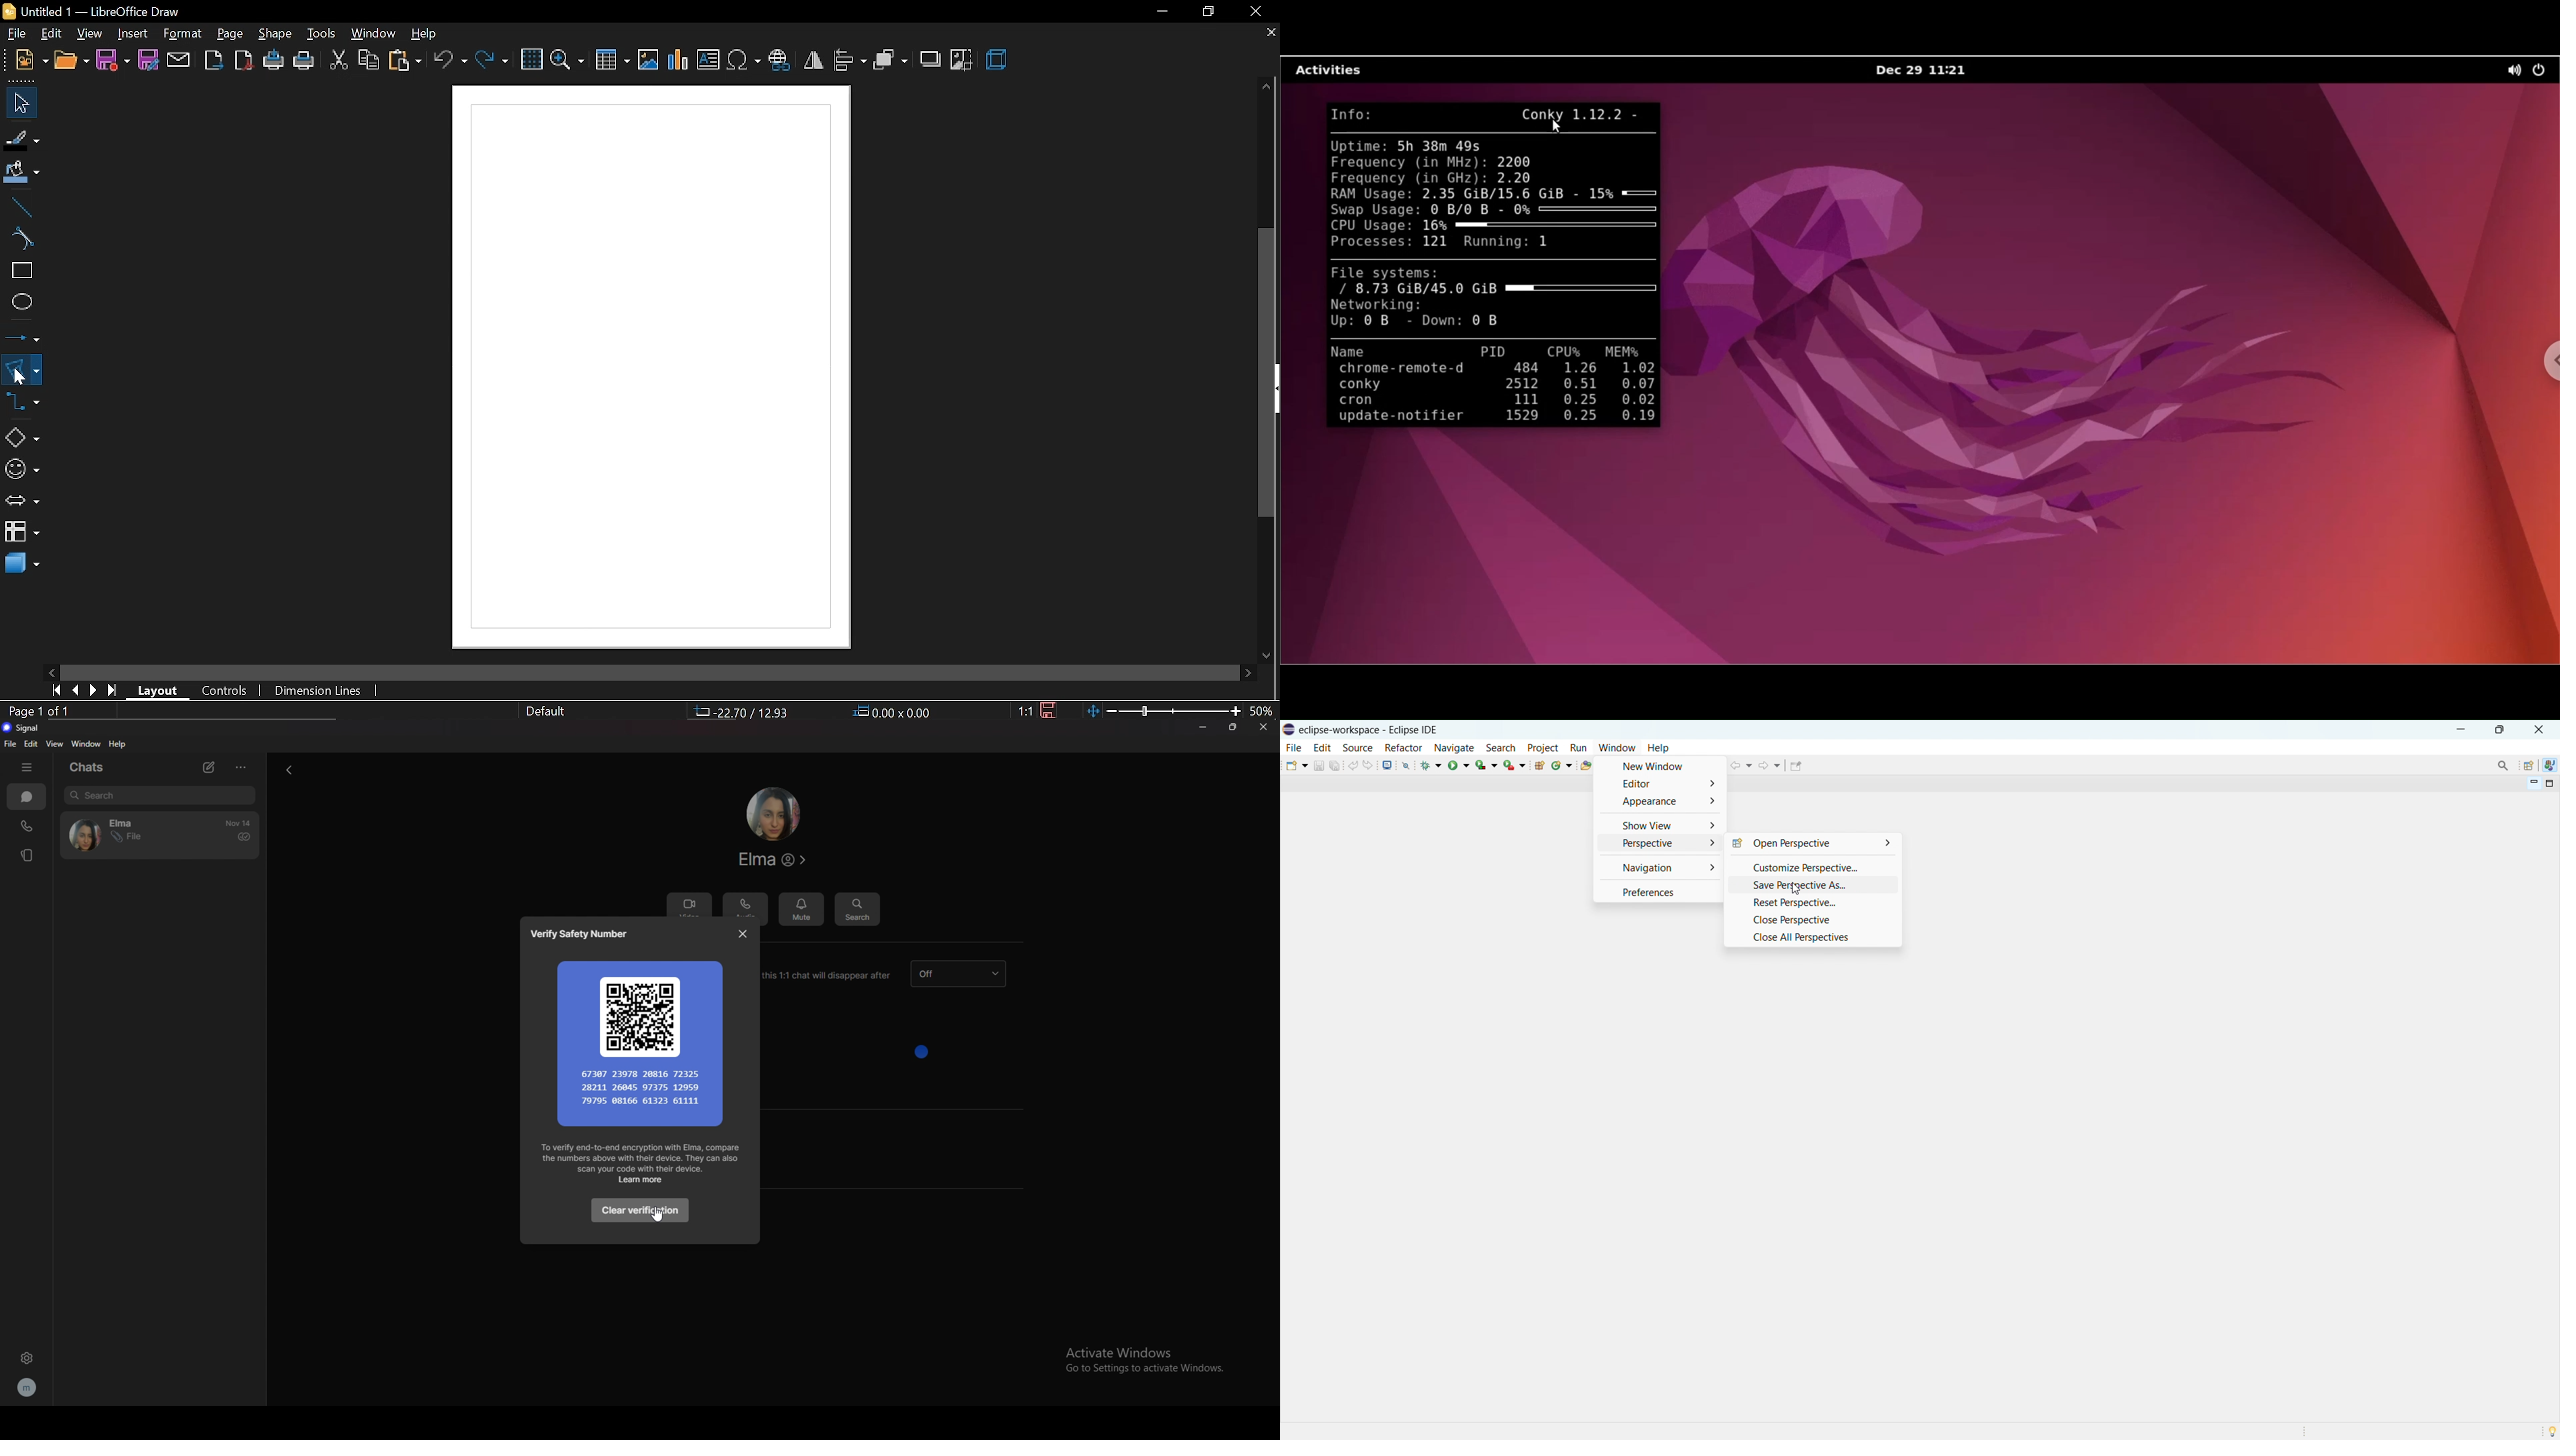 Image resolution: width=2576 pixels, height=1456 pixels. Describe the element at coordinates (93, 767) in the screenshot. I see `chats` at that location.